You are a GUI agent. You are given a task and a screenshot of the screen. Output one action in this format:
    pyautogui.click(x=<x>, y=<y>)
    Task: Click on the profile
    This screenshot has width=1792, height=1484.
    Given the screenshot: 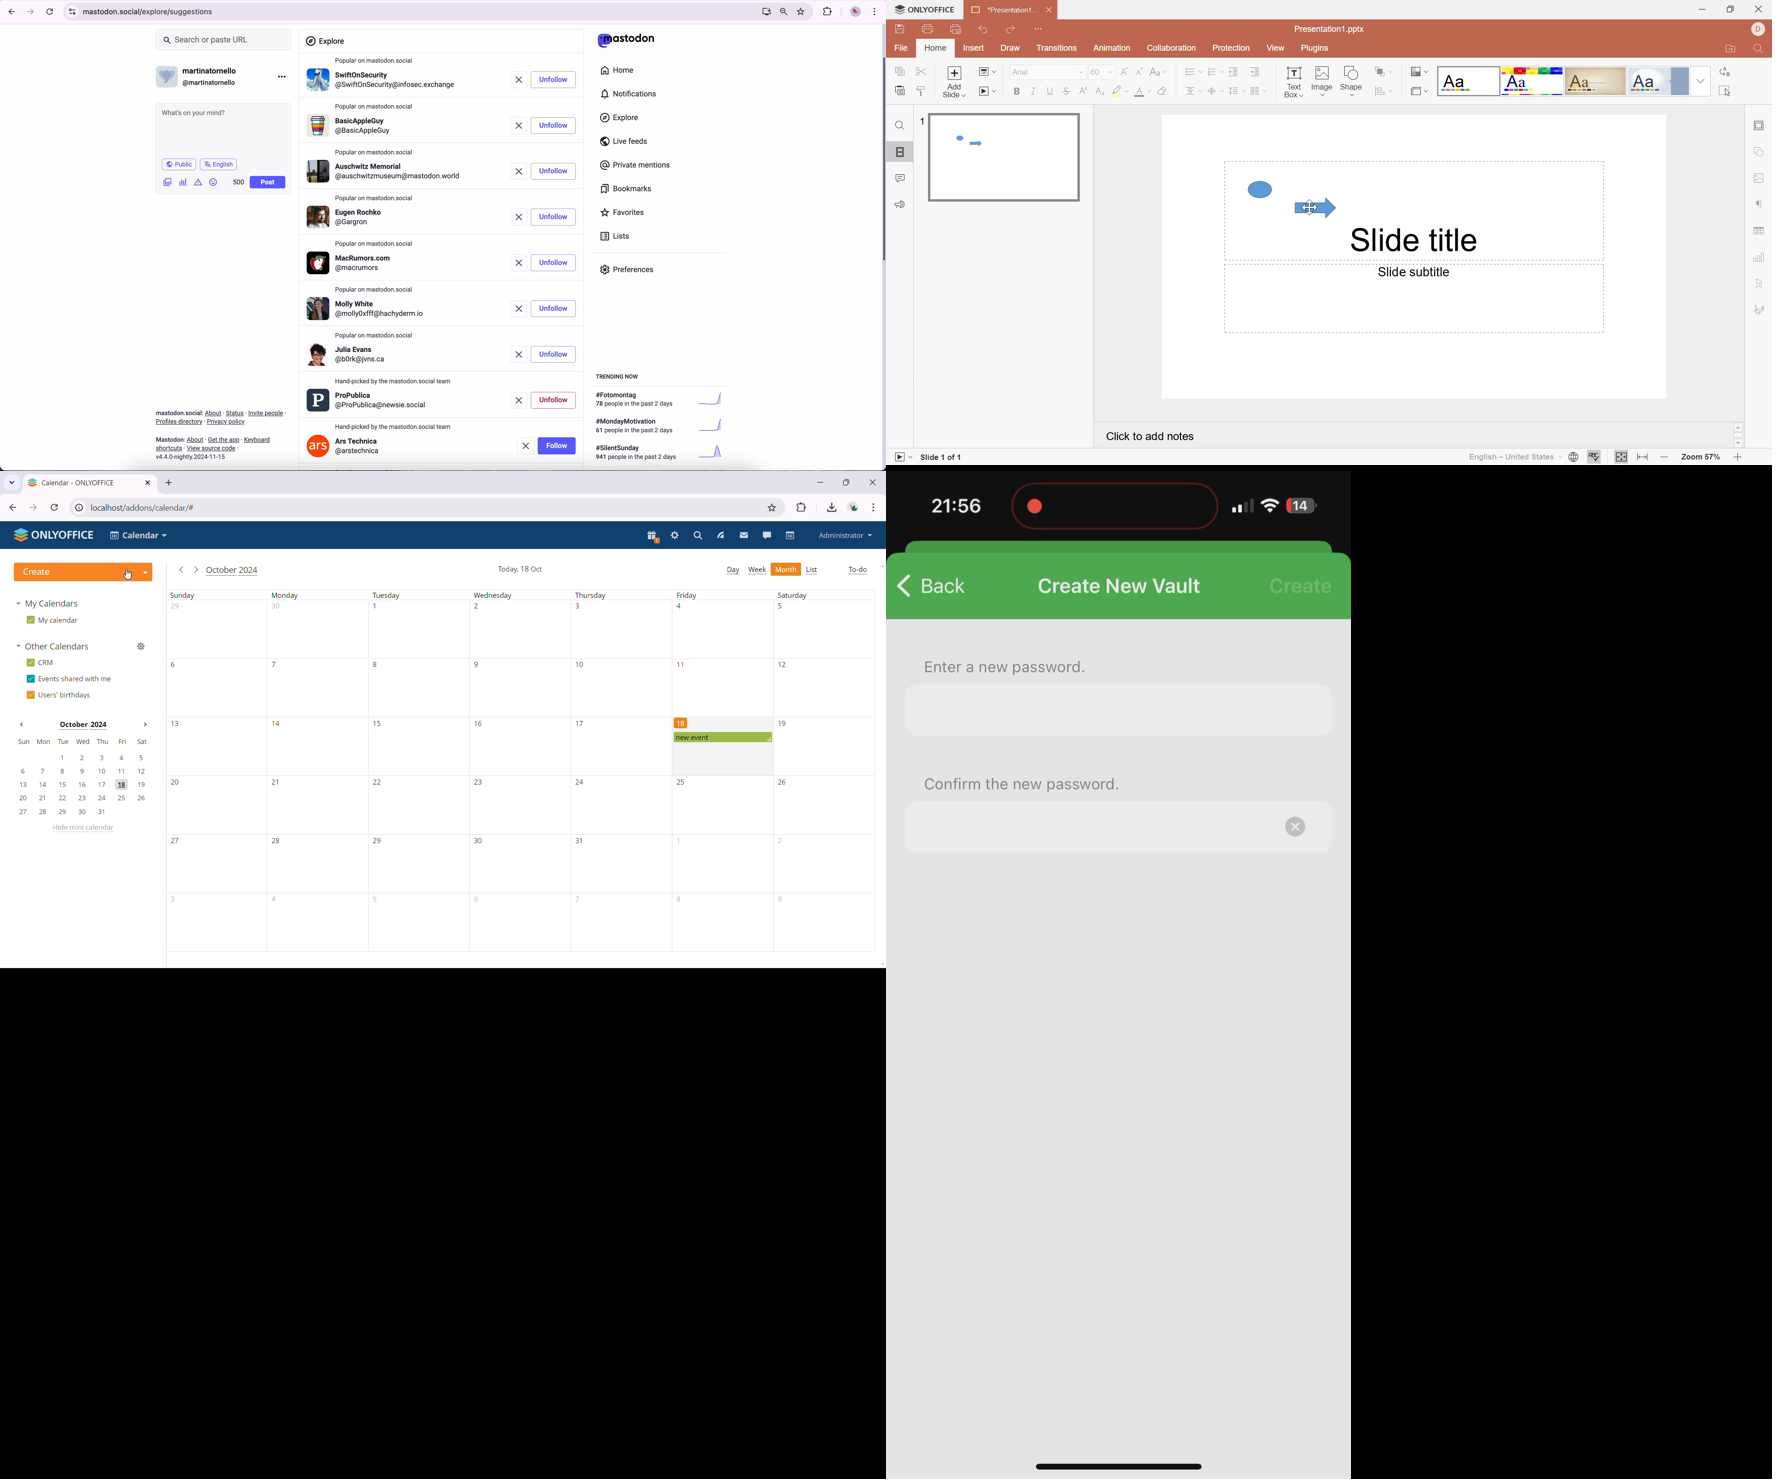 What is the action you would take?
    pyautogui.click(x=383, y=219)
    